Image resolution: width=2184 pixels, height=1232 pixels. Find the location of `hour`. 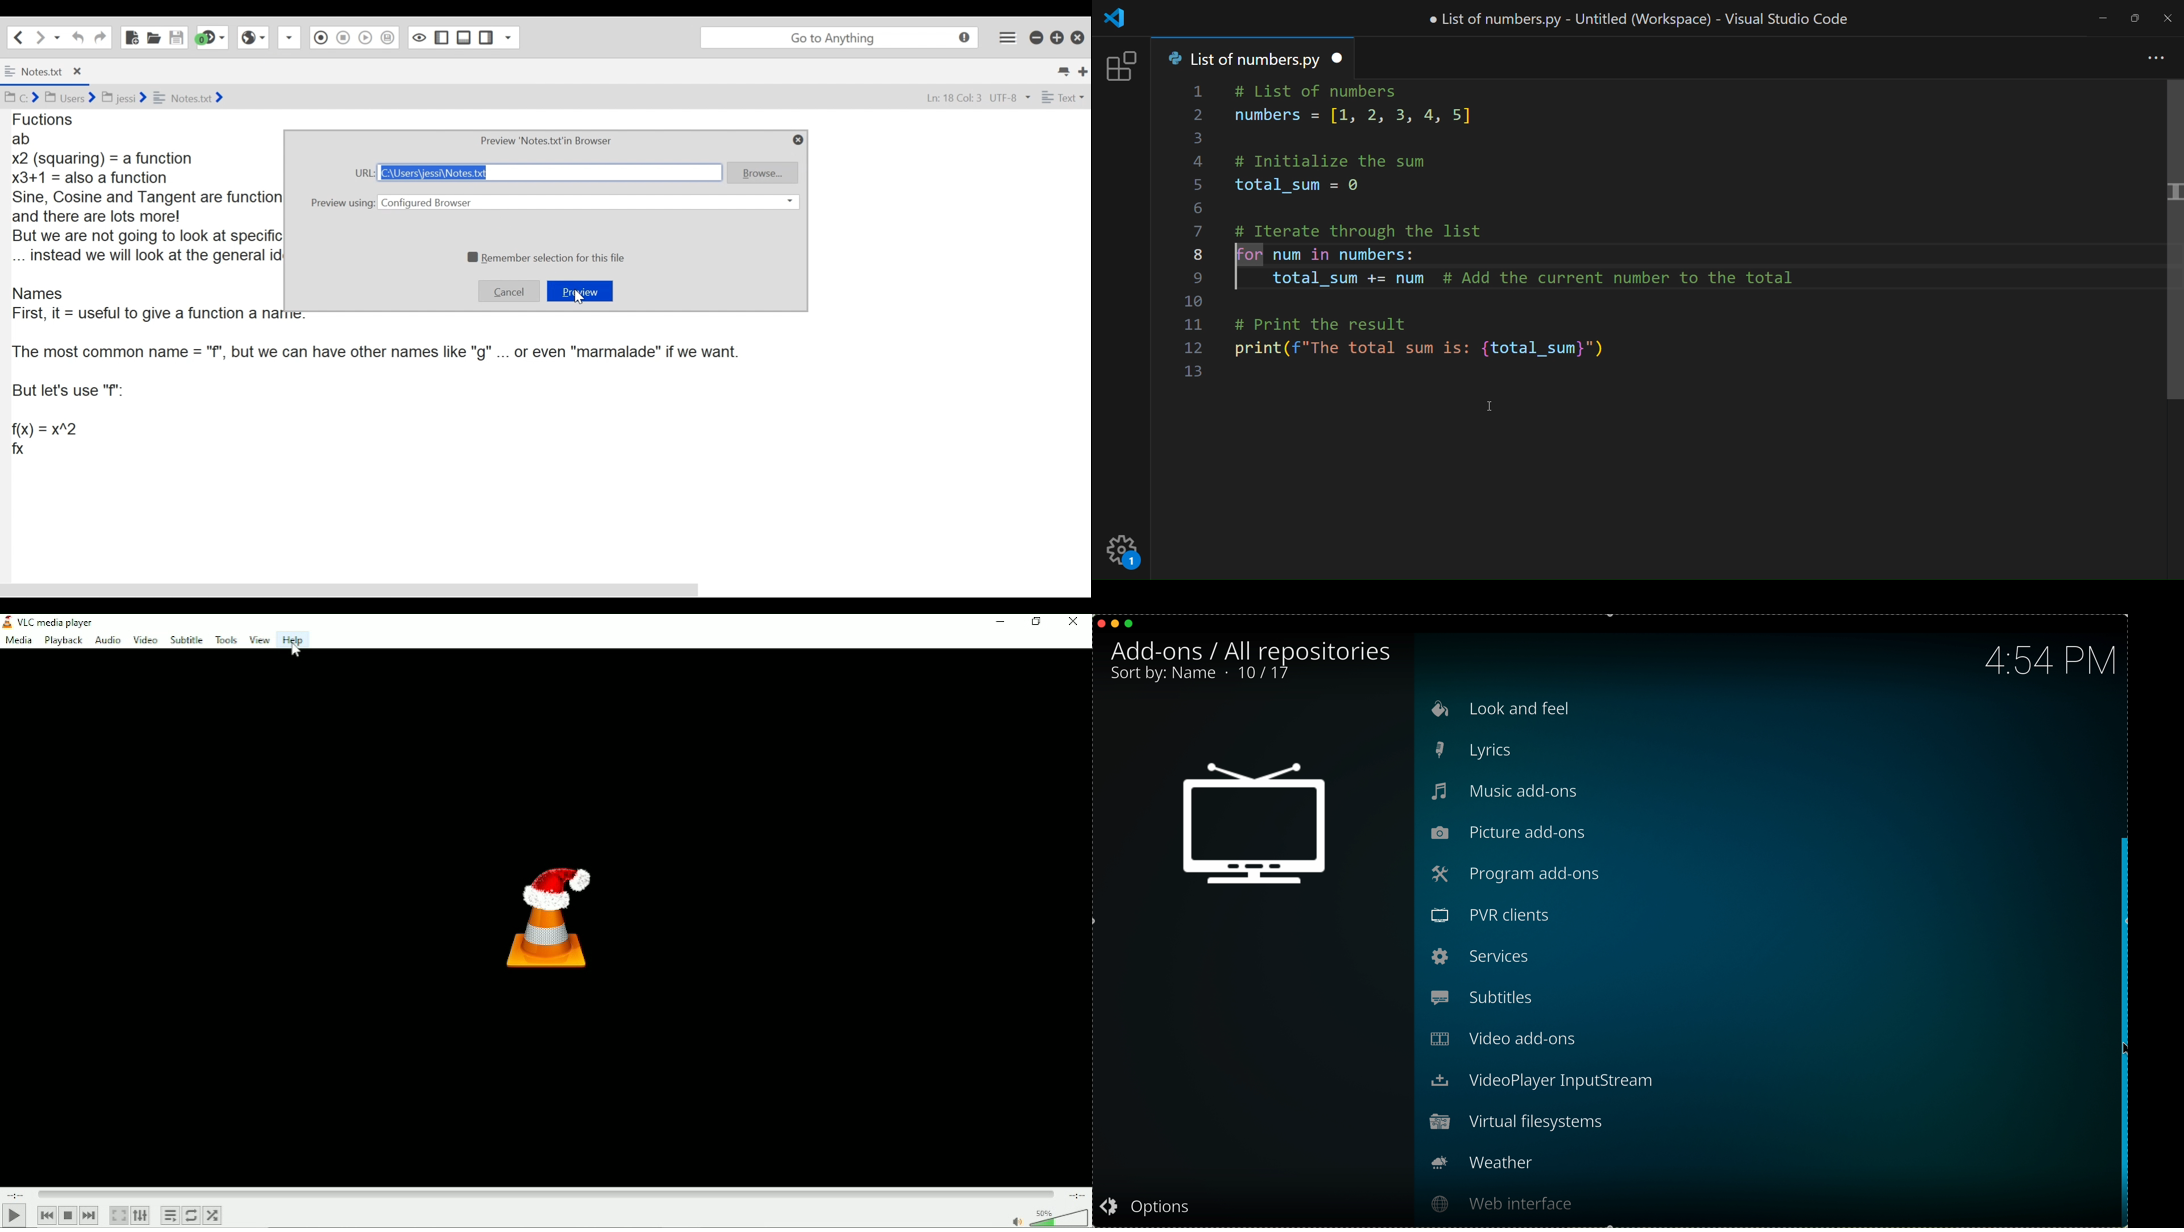

hour is located at coordinates (2049, 658).